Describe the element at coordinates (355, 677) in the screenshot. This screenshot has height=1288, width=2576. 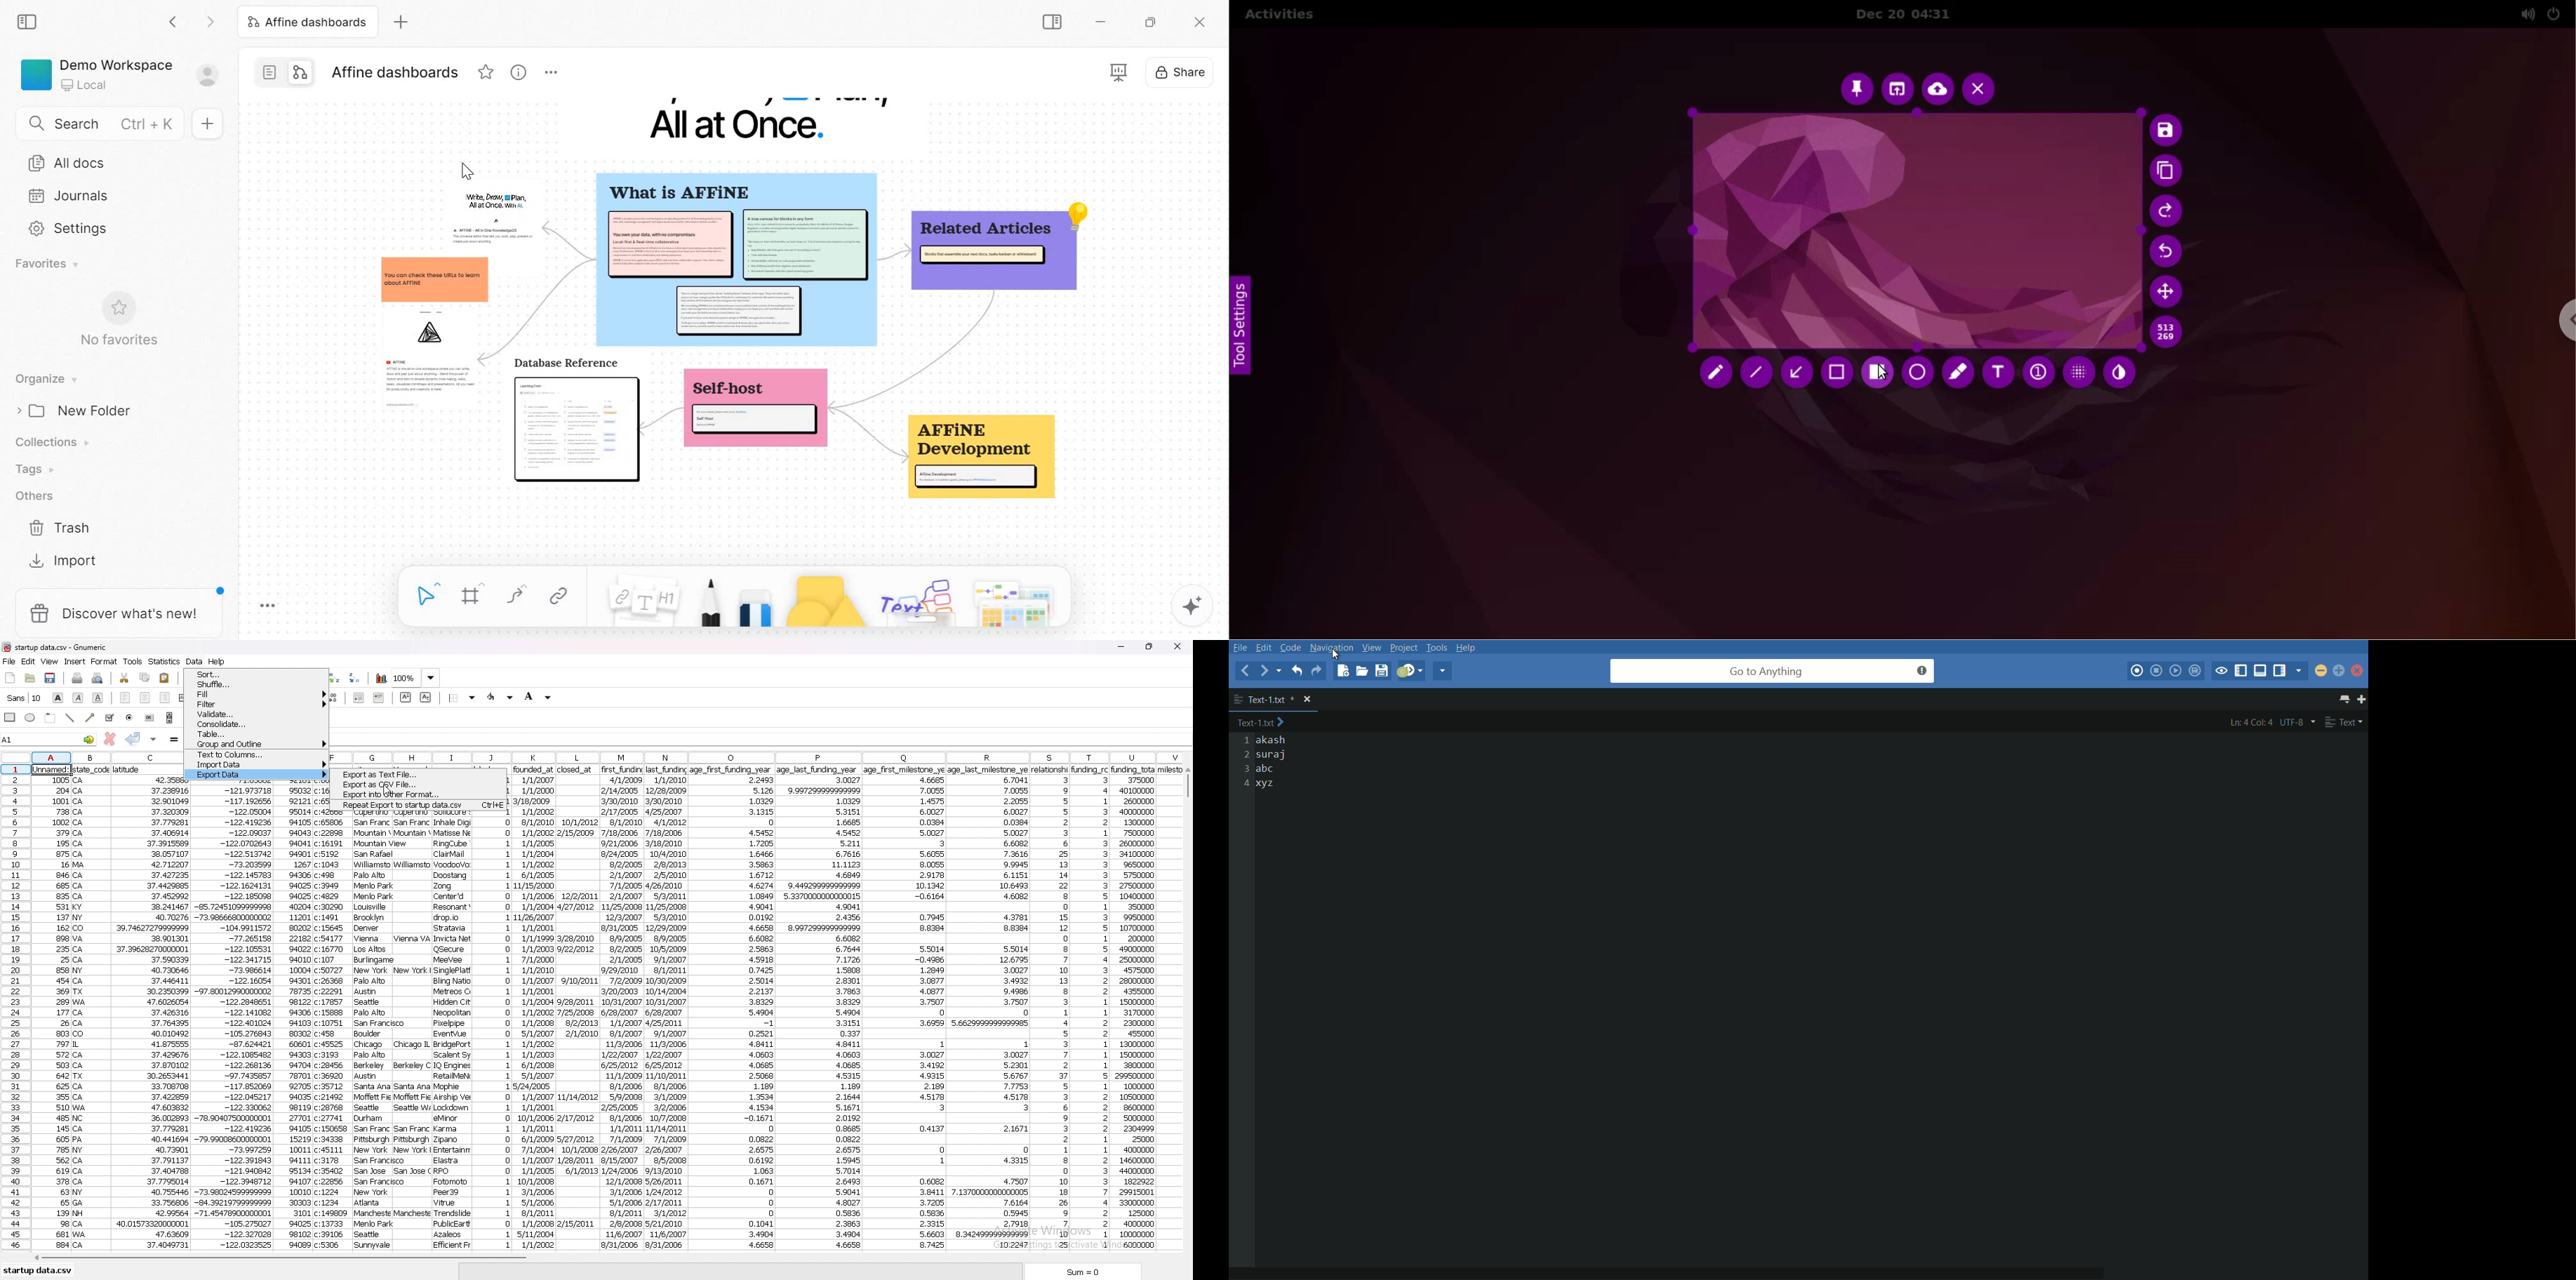
I see `sort descending` at that location.